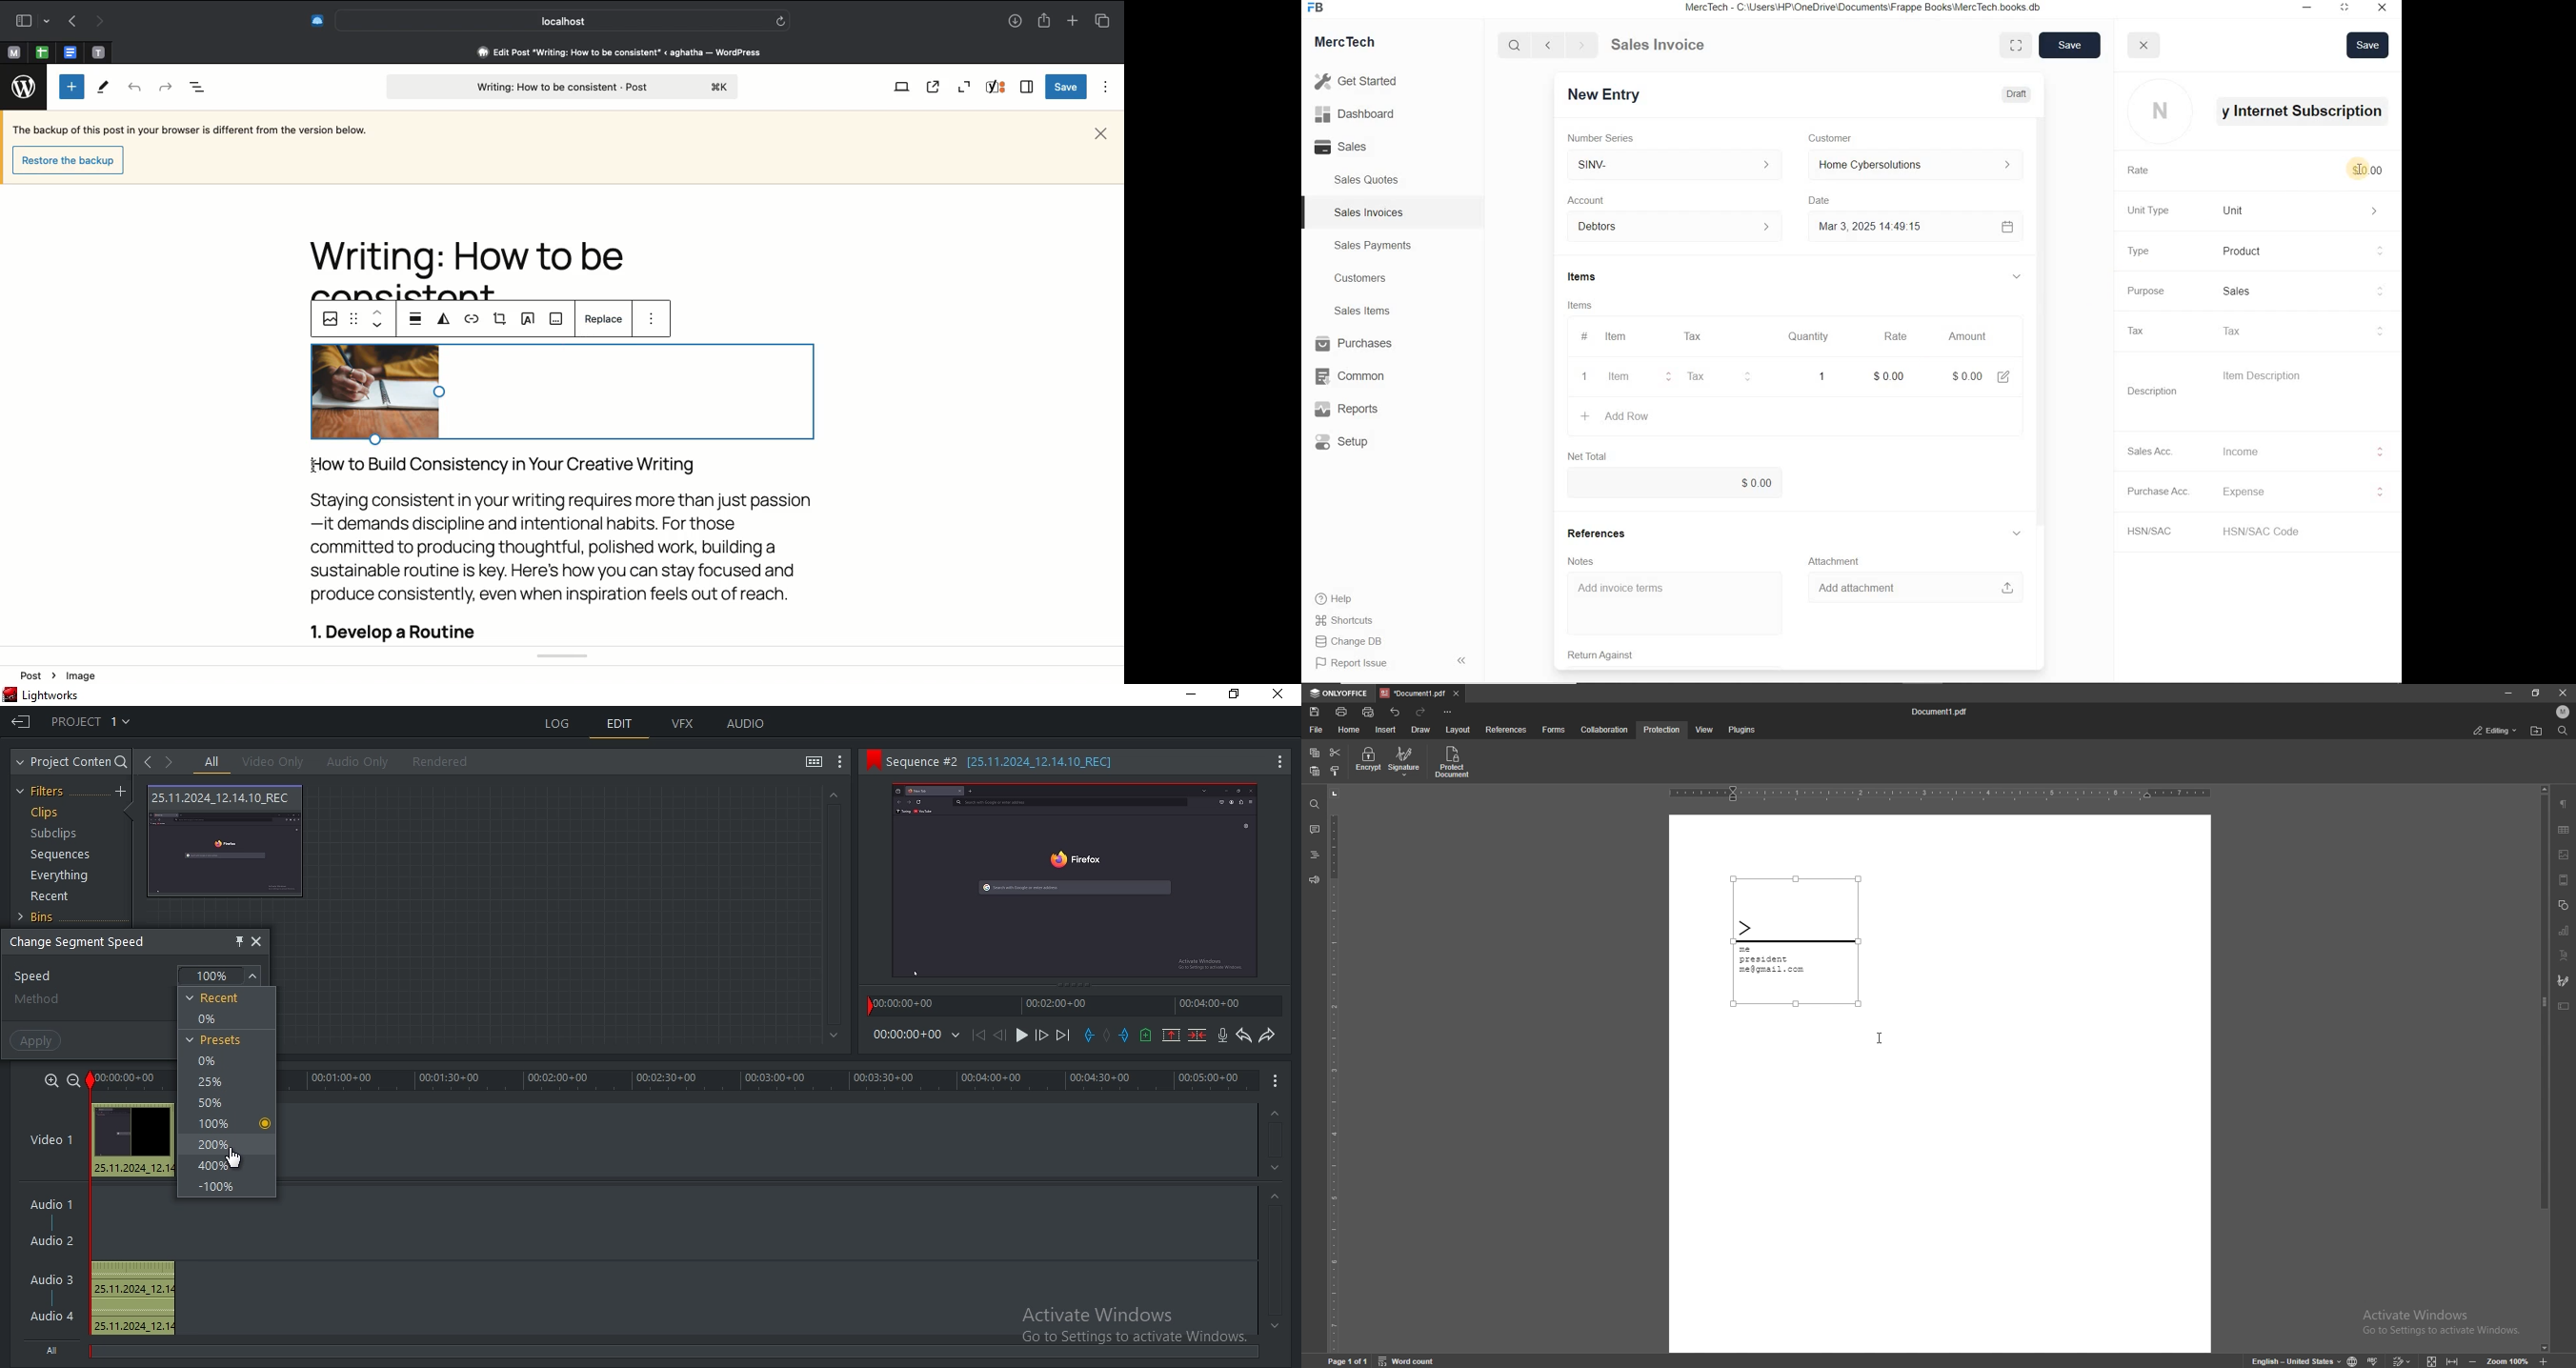 Image resolution: width=2576 pixels, height=1372 pixels. What do you see at coordinates (918, 1037) in the screenshot?
I see `time` at bounding box center [918, 1037].